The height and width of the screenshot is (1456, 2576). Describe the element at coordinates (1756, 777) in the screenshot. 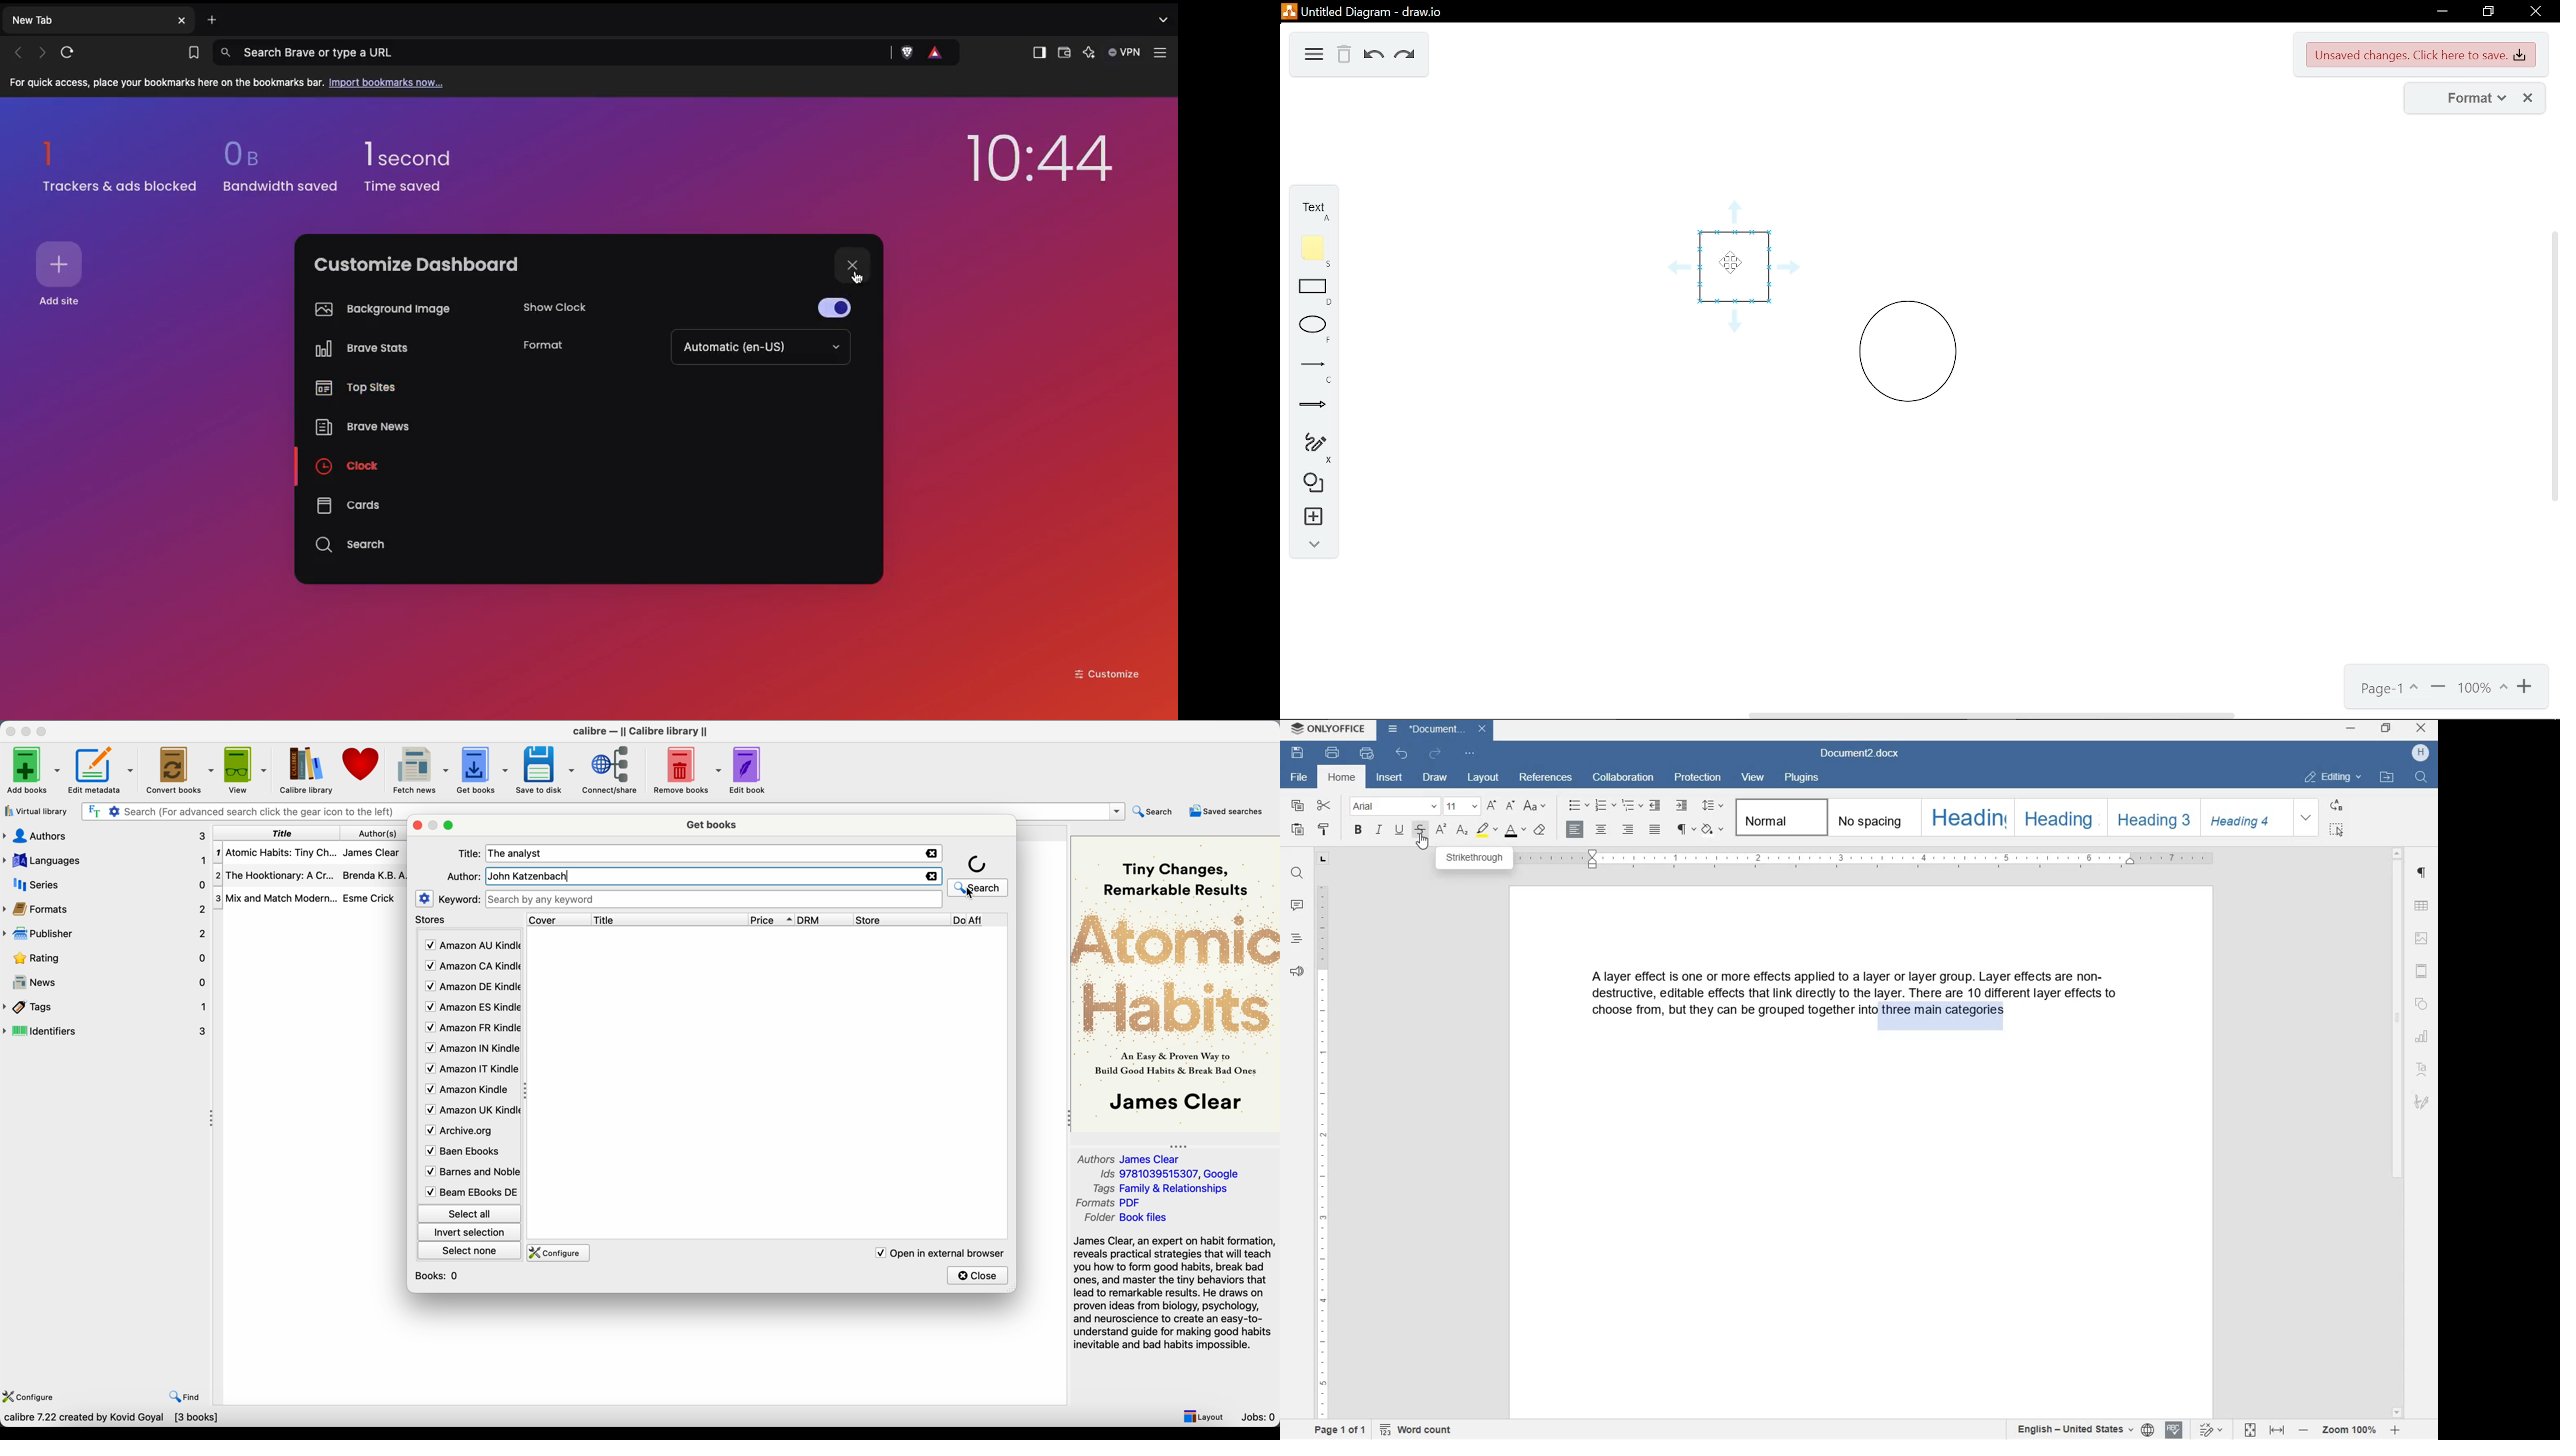

I see `view` at that location.